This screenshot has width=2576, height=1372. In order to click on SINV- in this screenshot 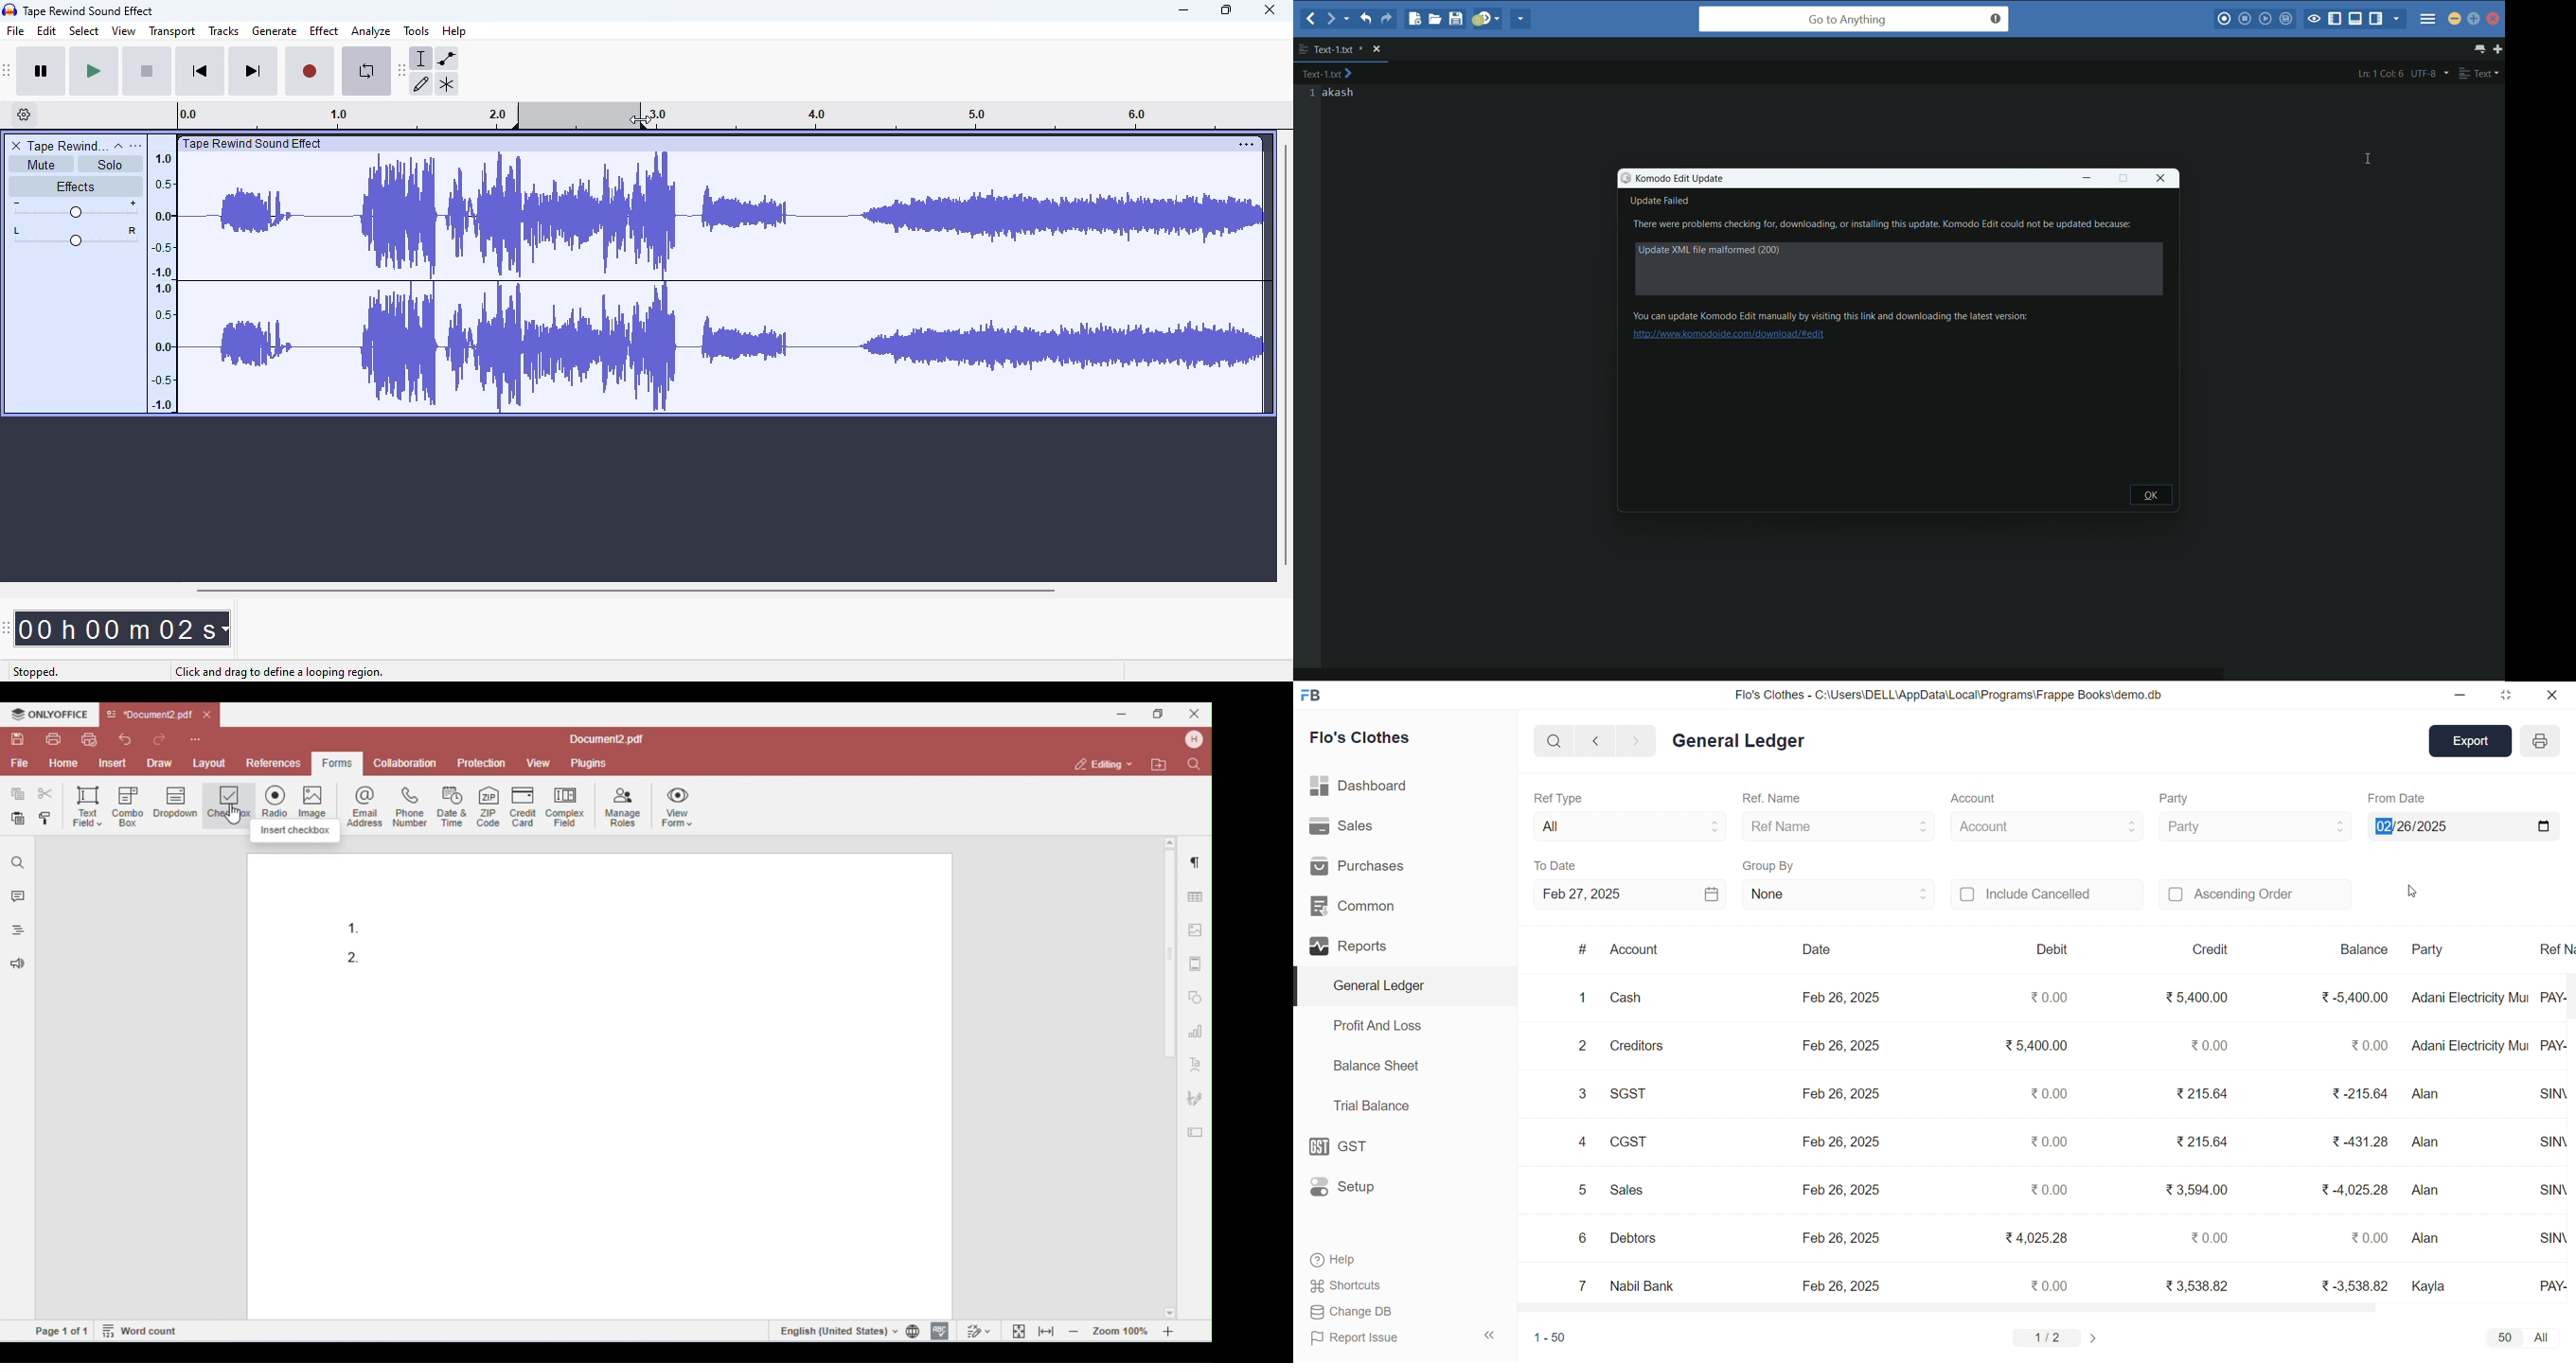, I will do `click(2553, 1141)`.